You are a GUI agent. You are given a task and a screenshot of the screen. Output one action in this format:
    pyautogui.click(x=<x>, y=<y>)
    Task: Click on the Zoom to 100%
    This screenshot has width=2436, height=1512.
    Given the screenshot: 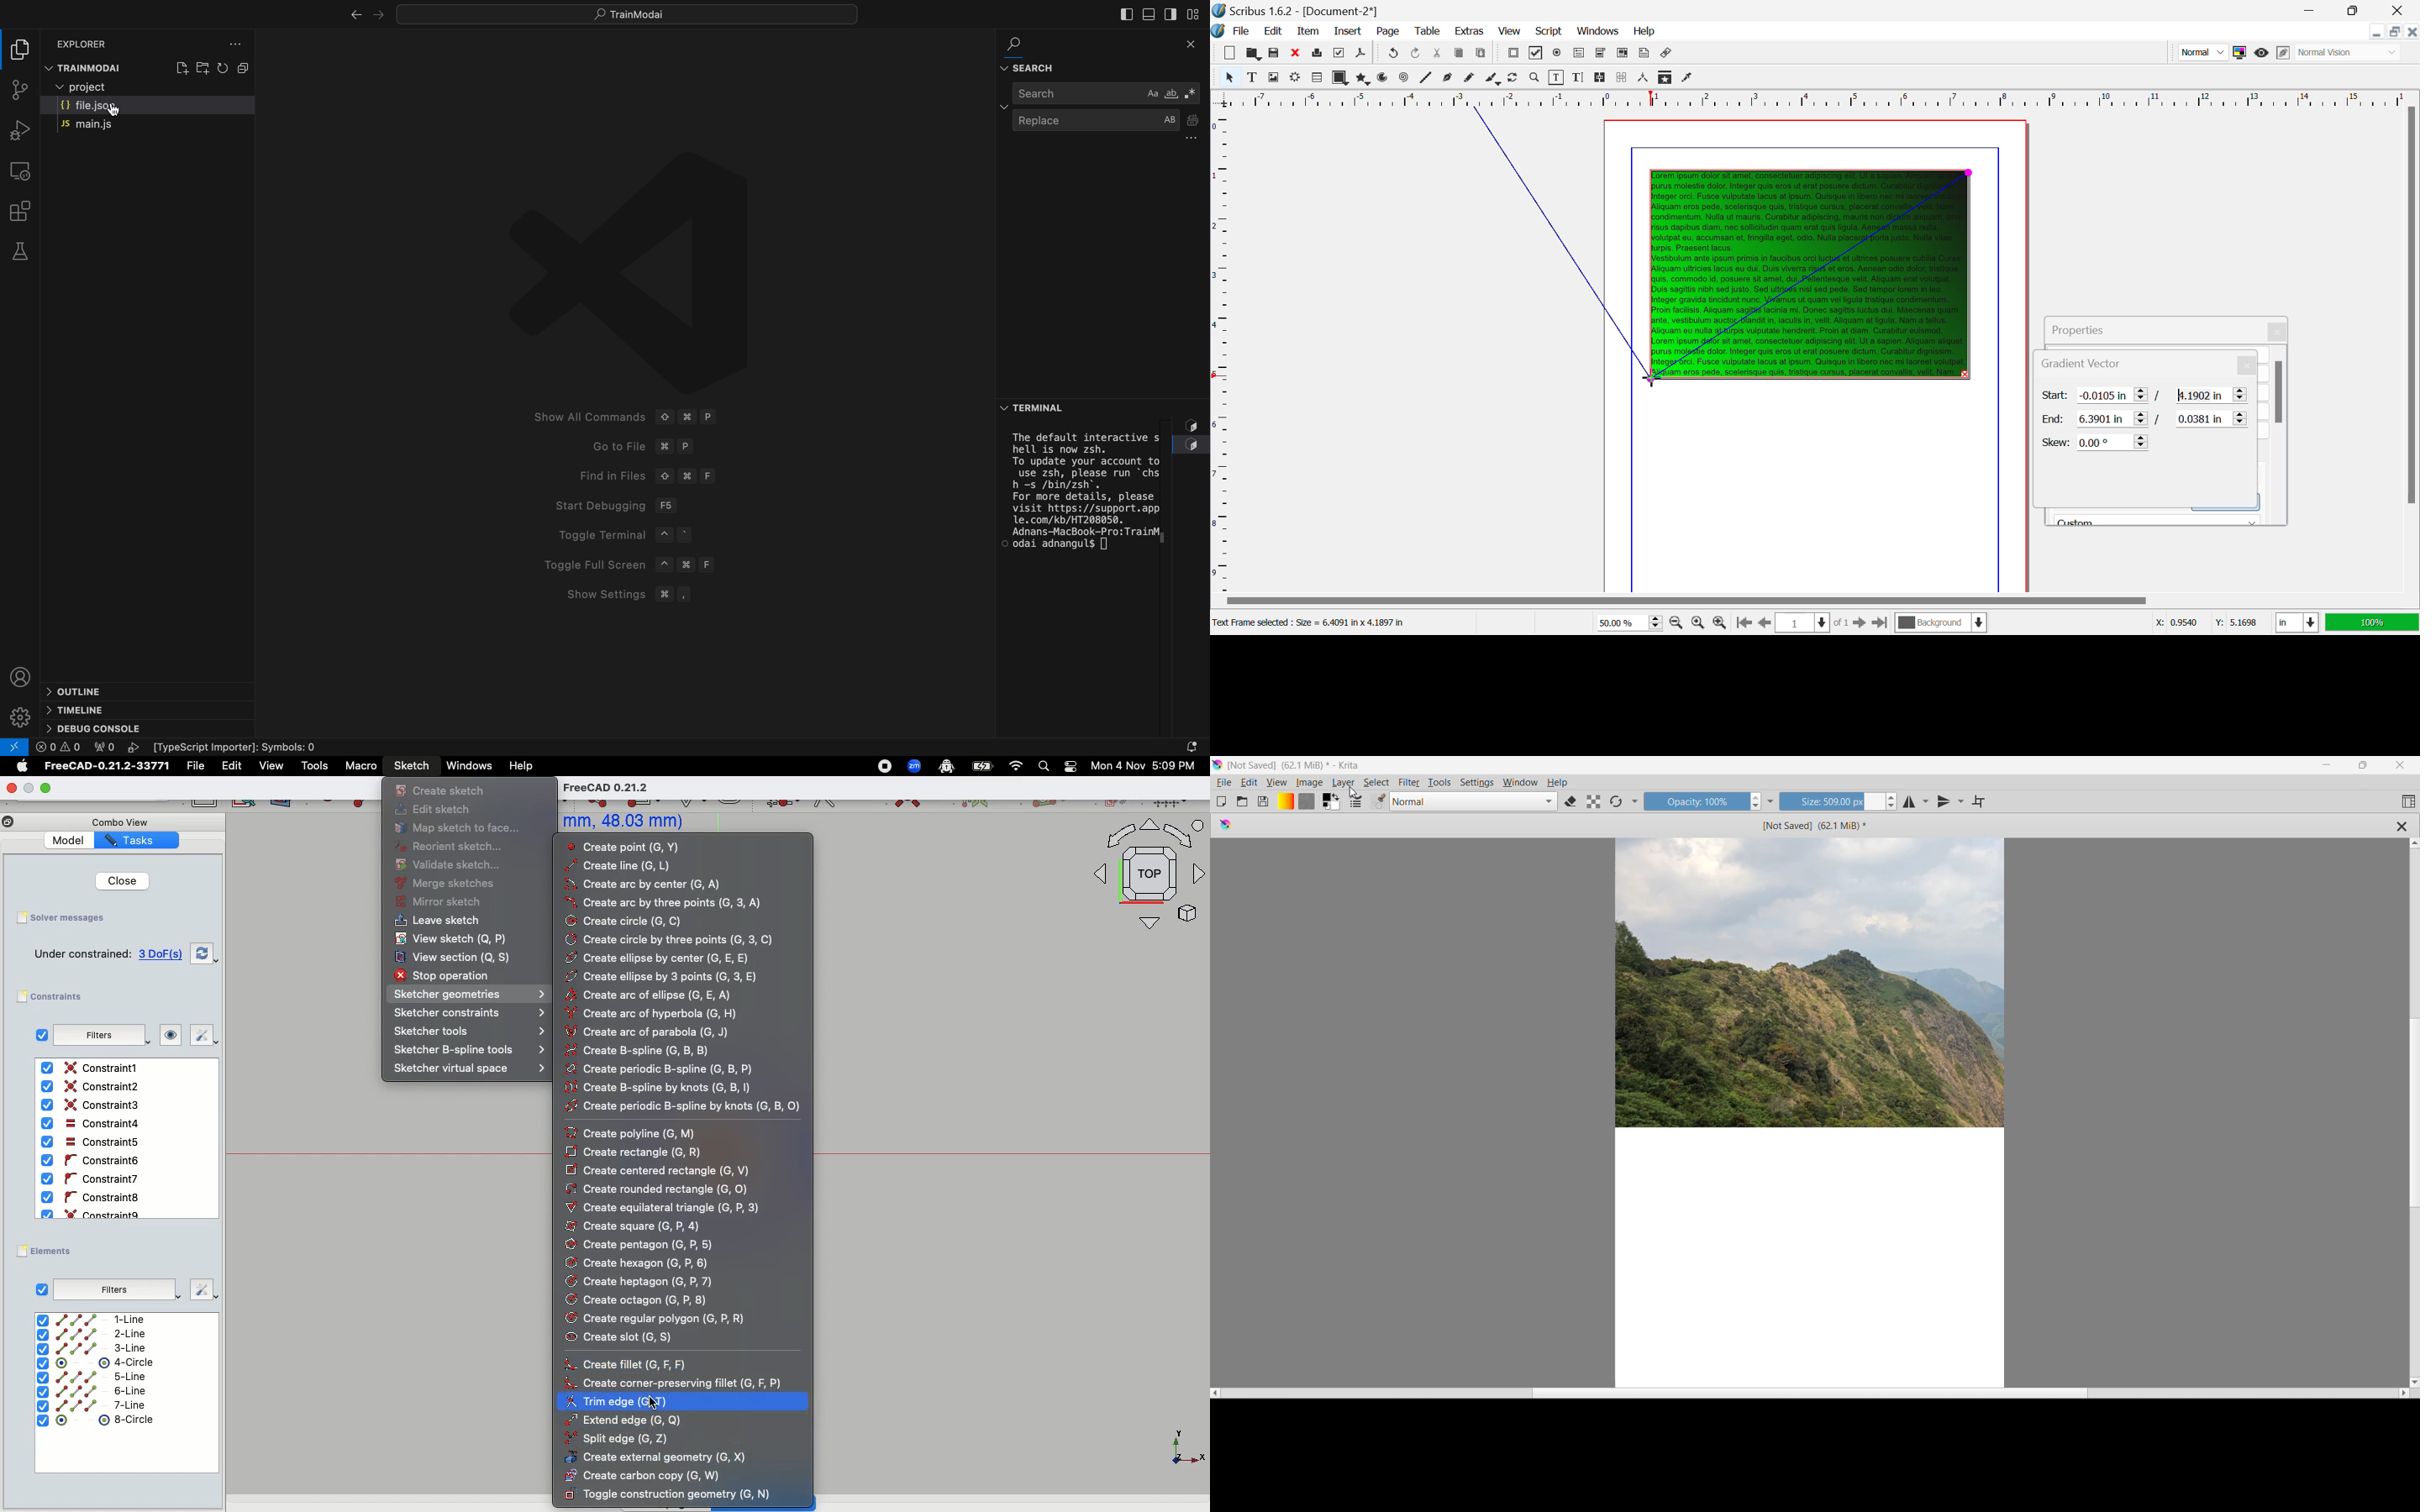 What is the action you would take?
    pyautogui.click(x=1698, y=622)
    